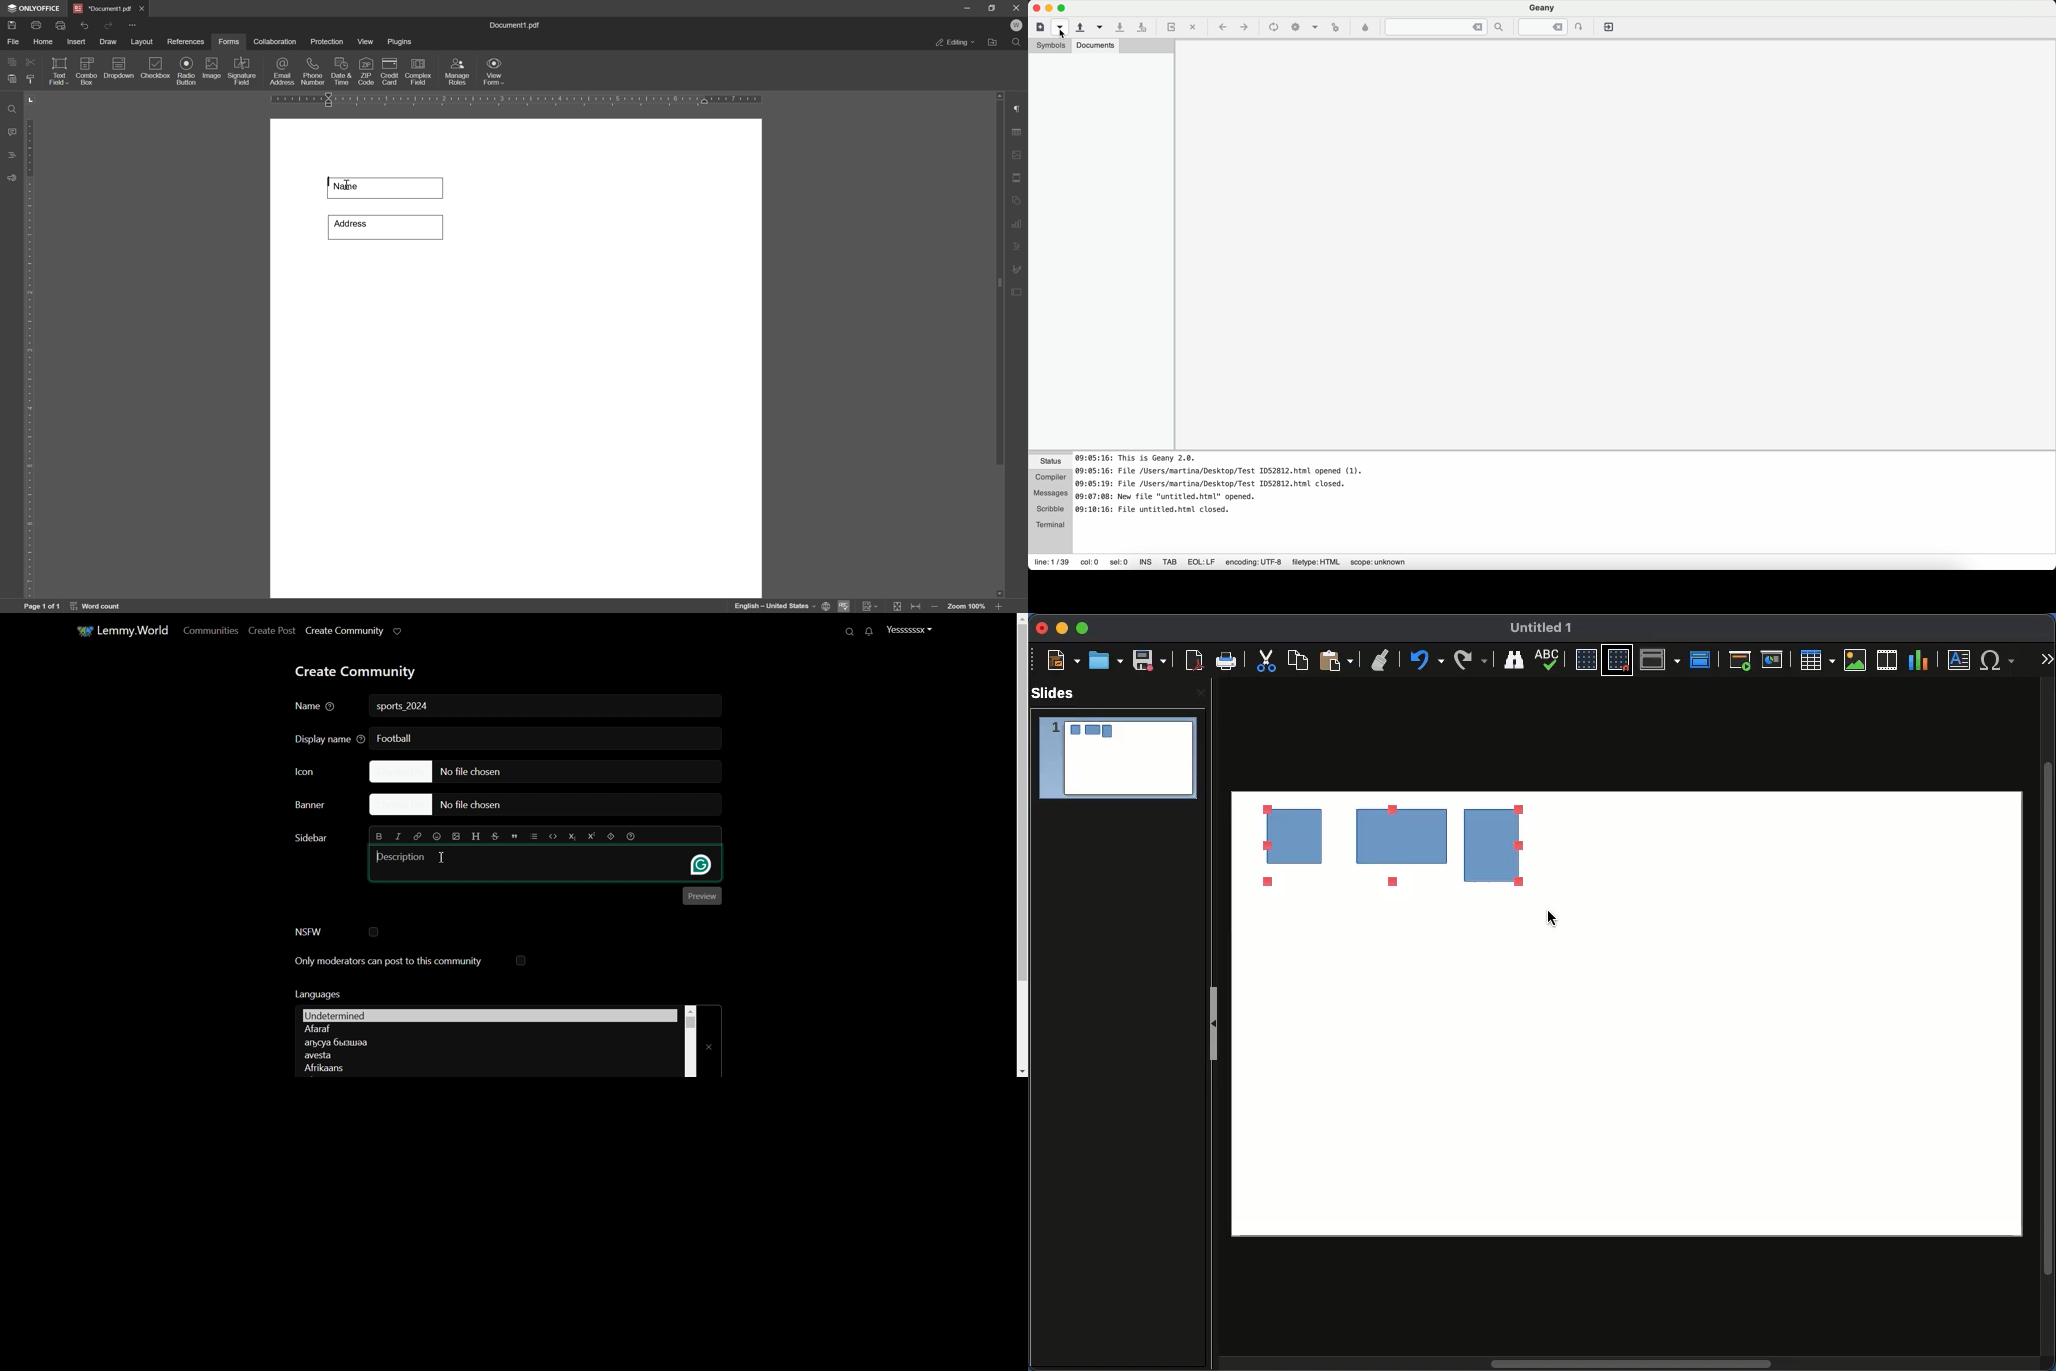  Describe the element at coordinates (121, 630) in the screenshot. I see `Home window` at that location.